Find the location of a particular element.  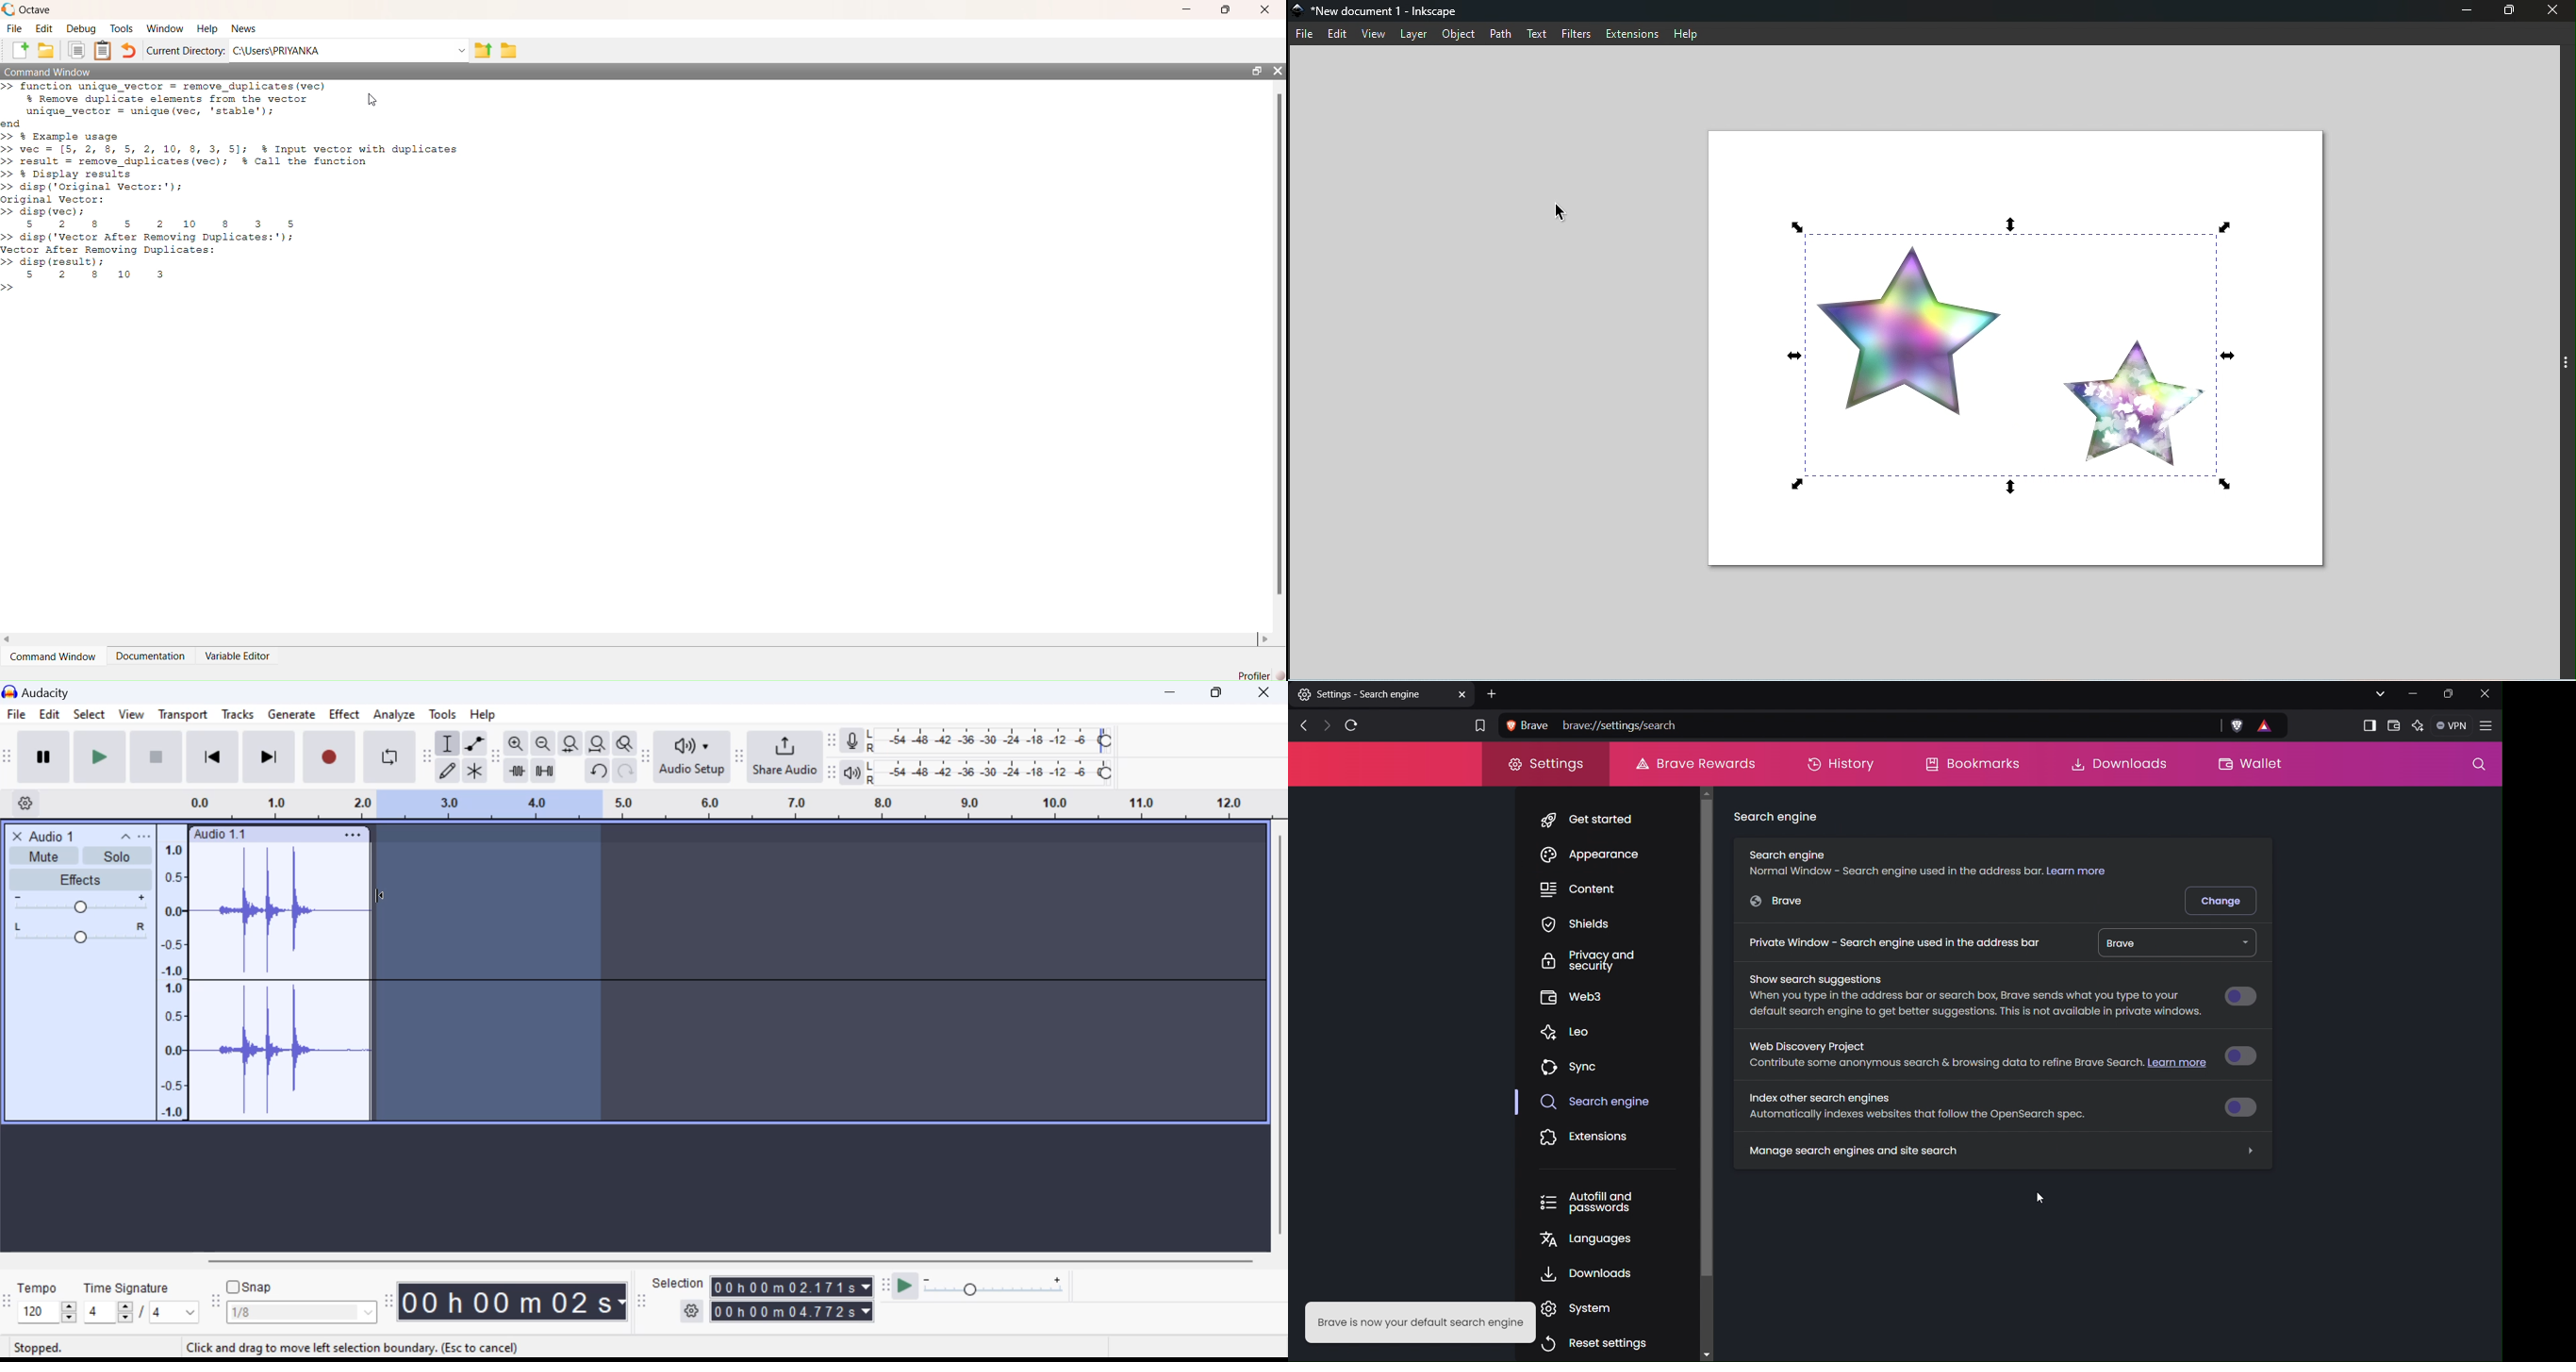

increase or decrease tempo is located at coordinates (46, 1312).